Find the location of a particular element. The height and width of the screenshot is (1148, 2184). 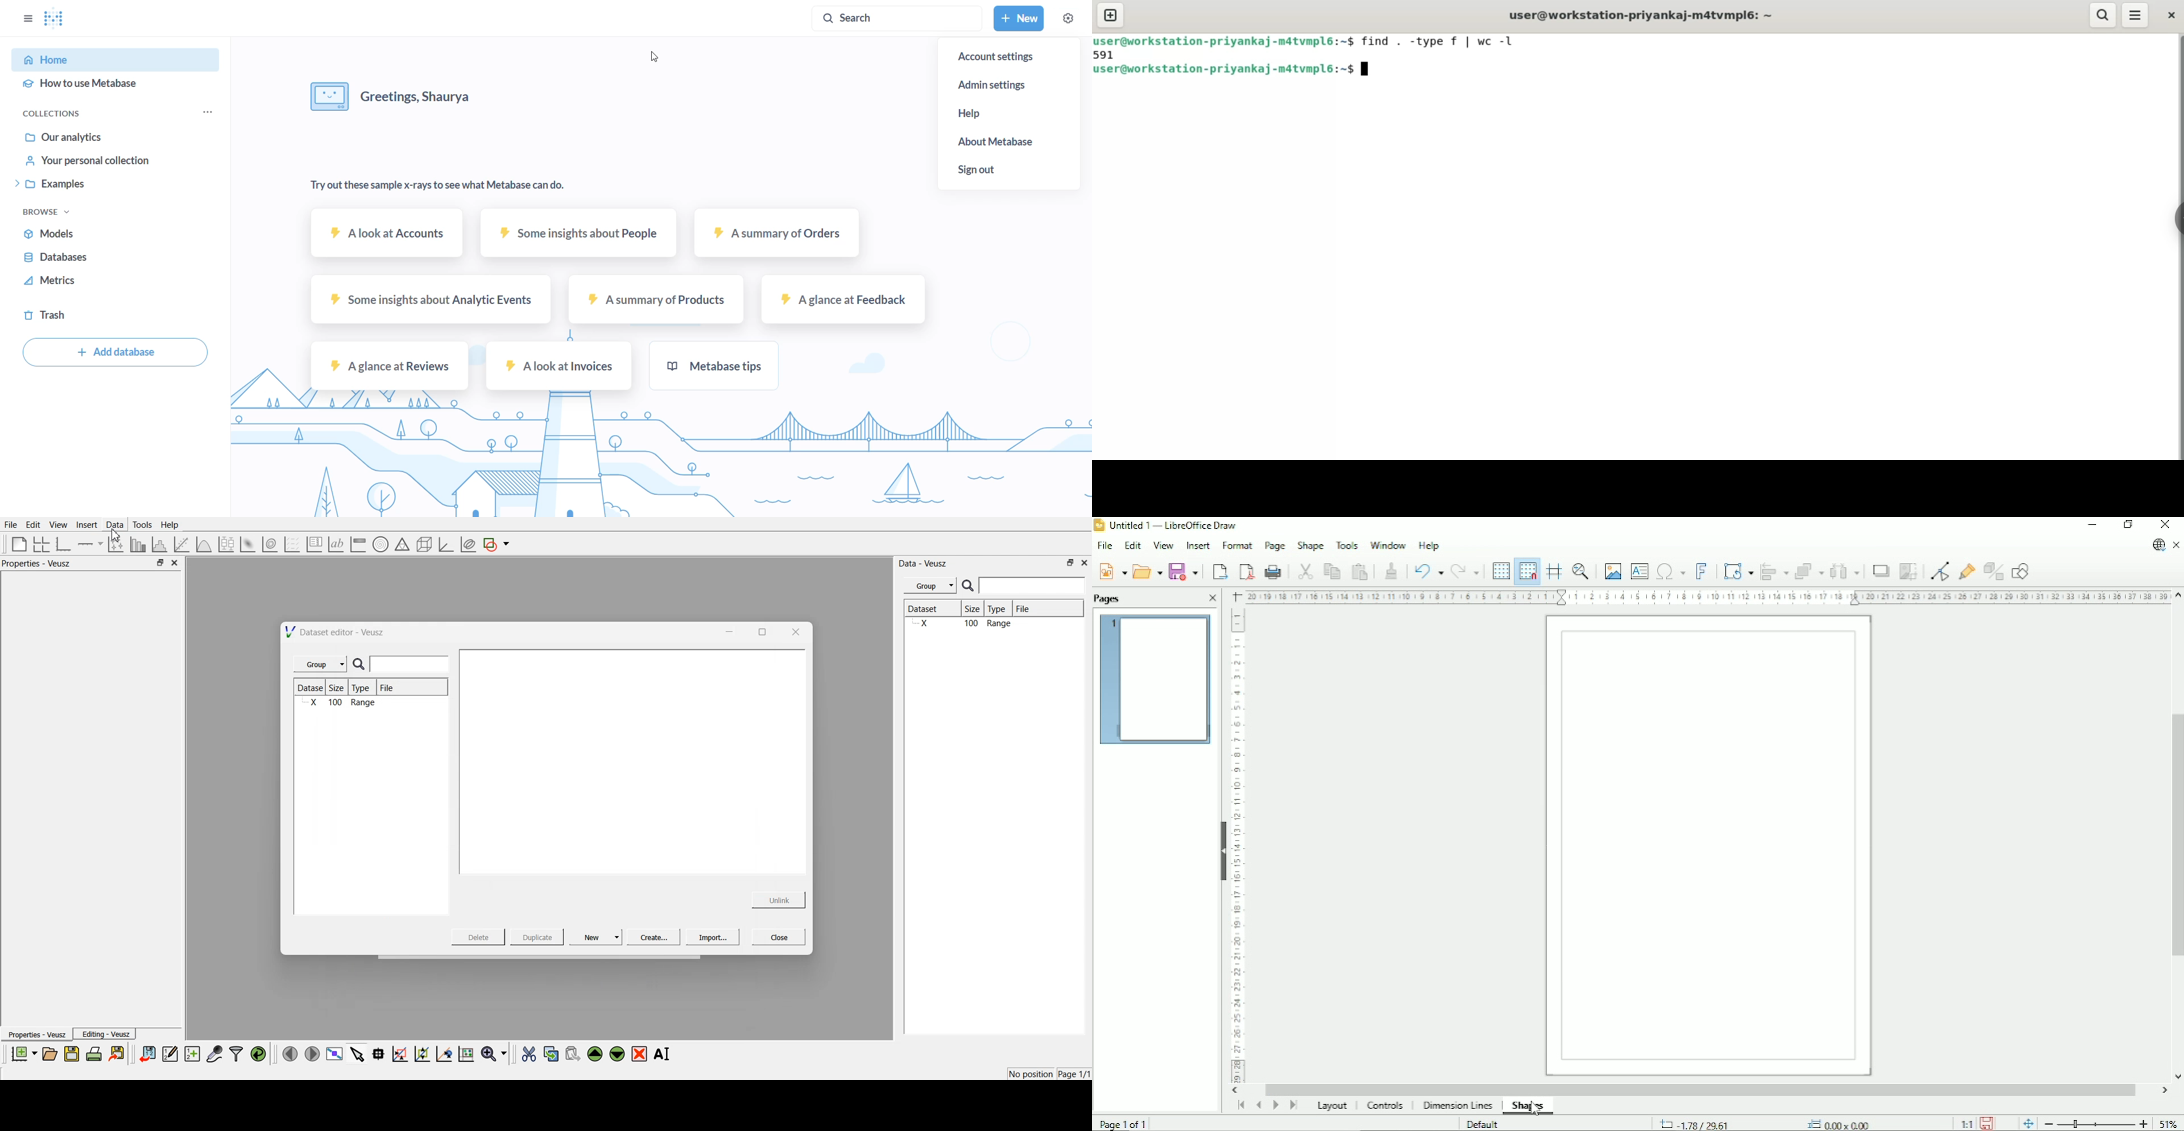

reset the graph axes is located at coordinates (466, 1054).